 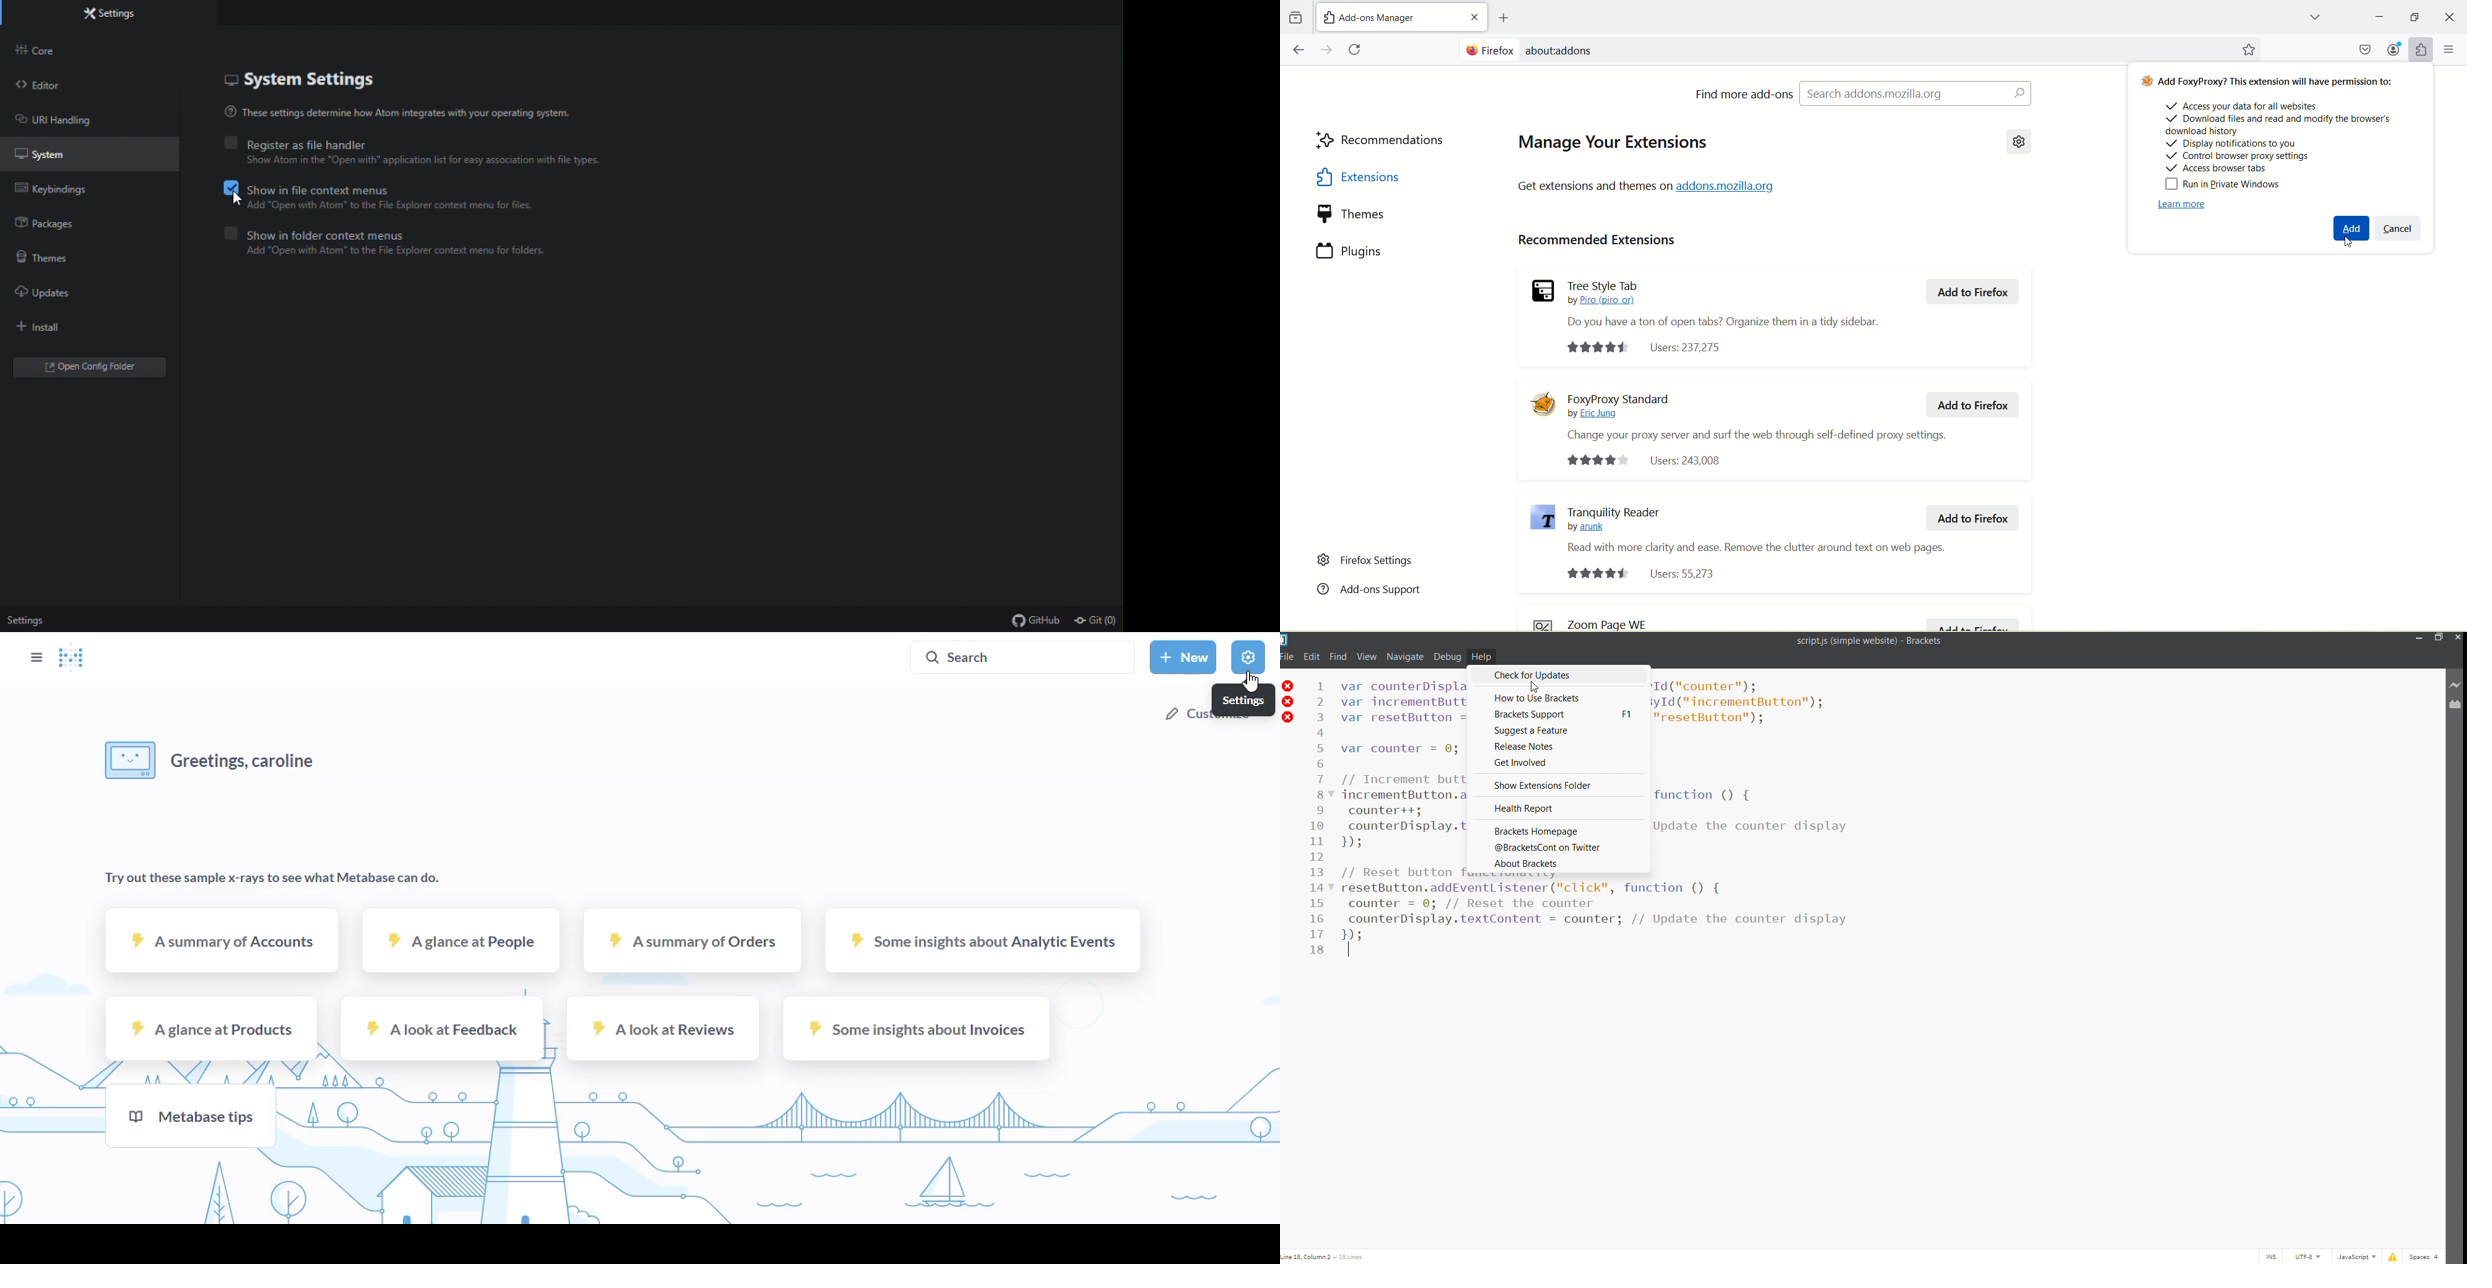 What do you see at coordinates (1288, 706) in the screenshot?
I see `error status` at bounding box center [1288, 706].